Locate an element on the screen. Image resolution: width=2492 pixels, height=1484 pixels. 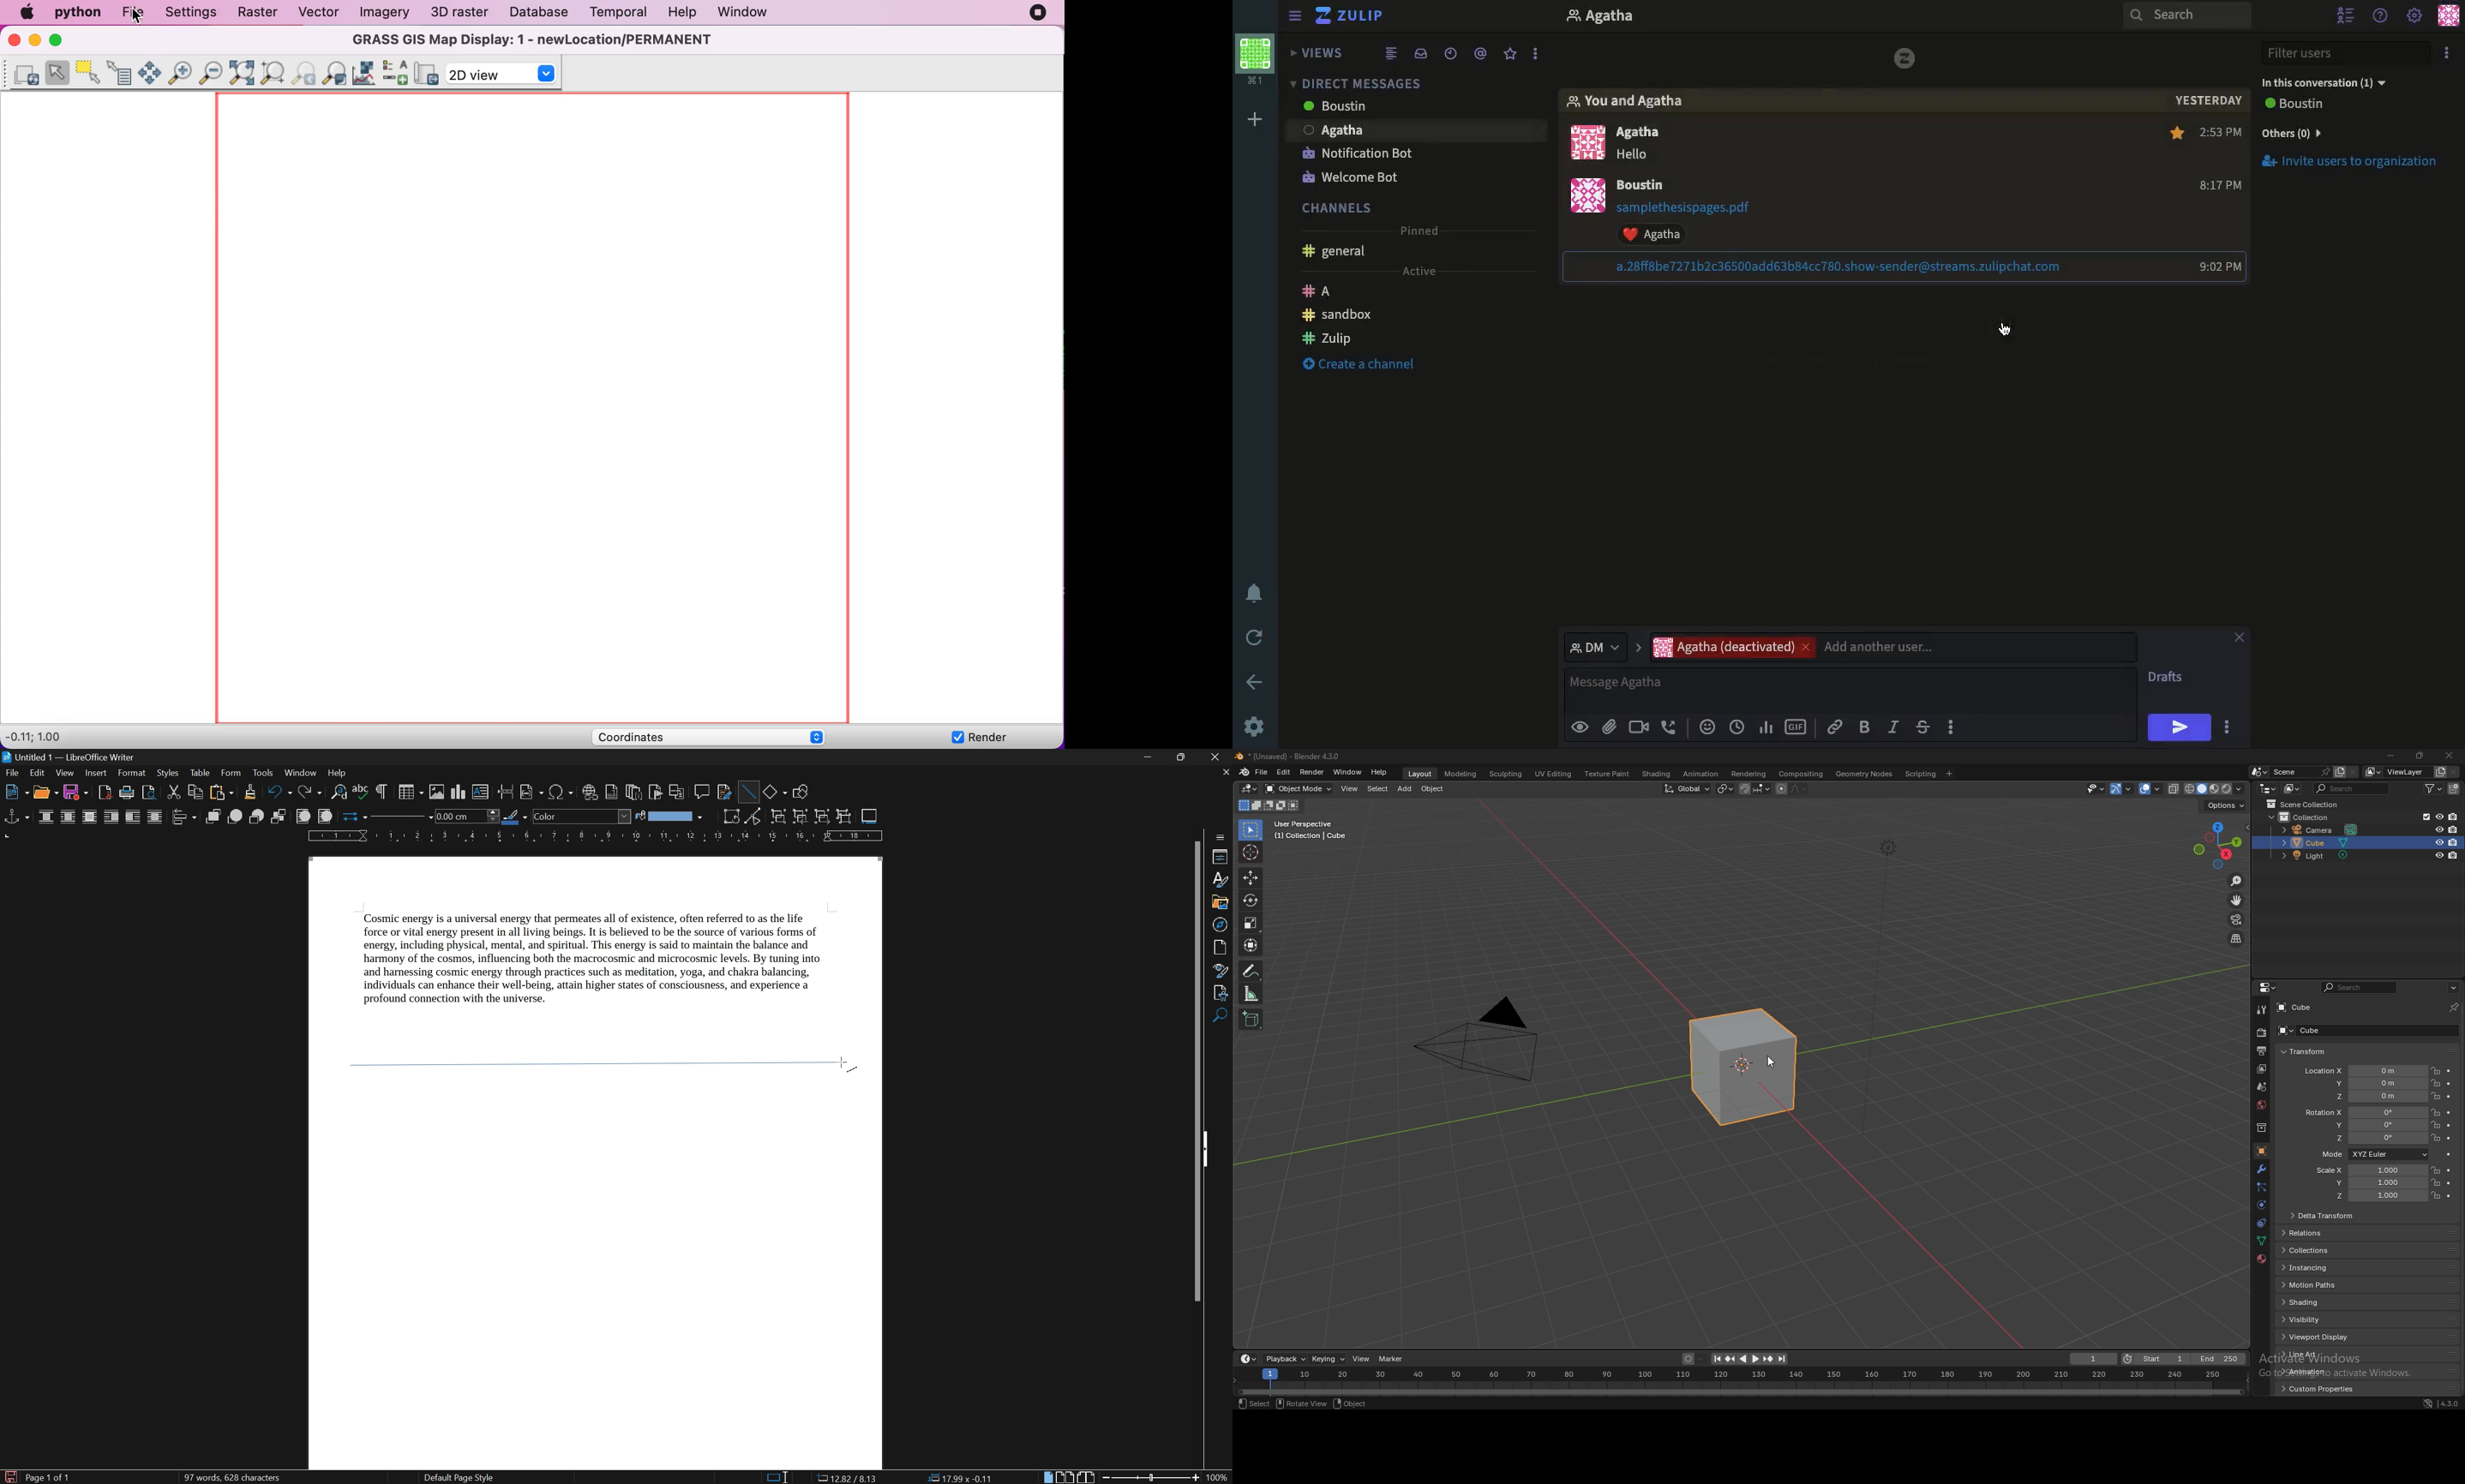
select anchor for object is located at coordinates (15, 817).